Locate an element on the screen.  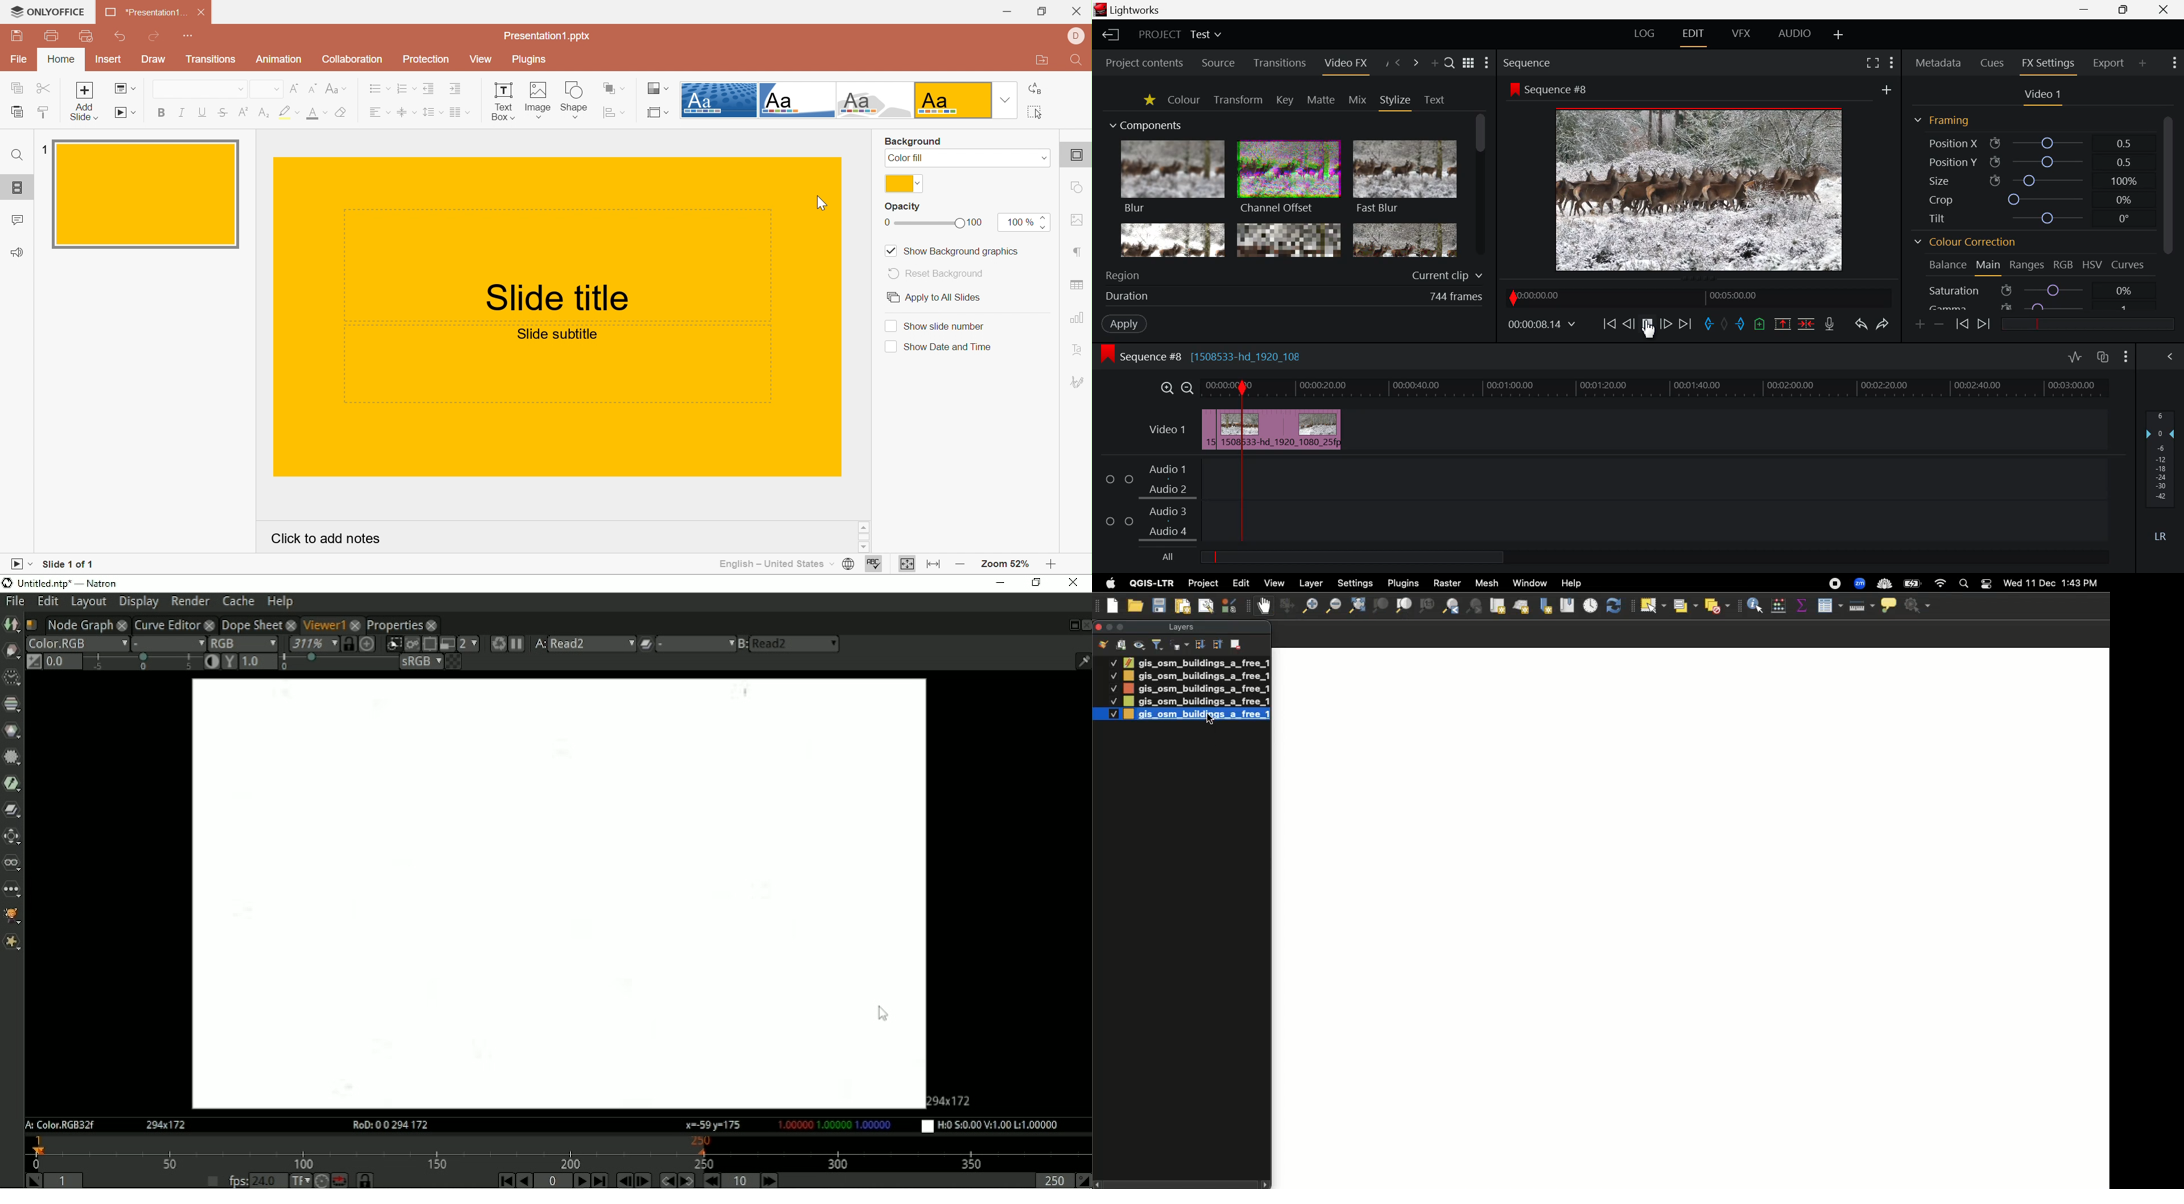
Delete/Cut is located at coordinates (1806, 324).